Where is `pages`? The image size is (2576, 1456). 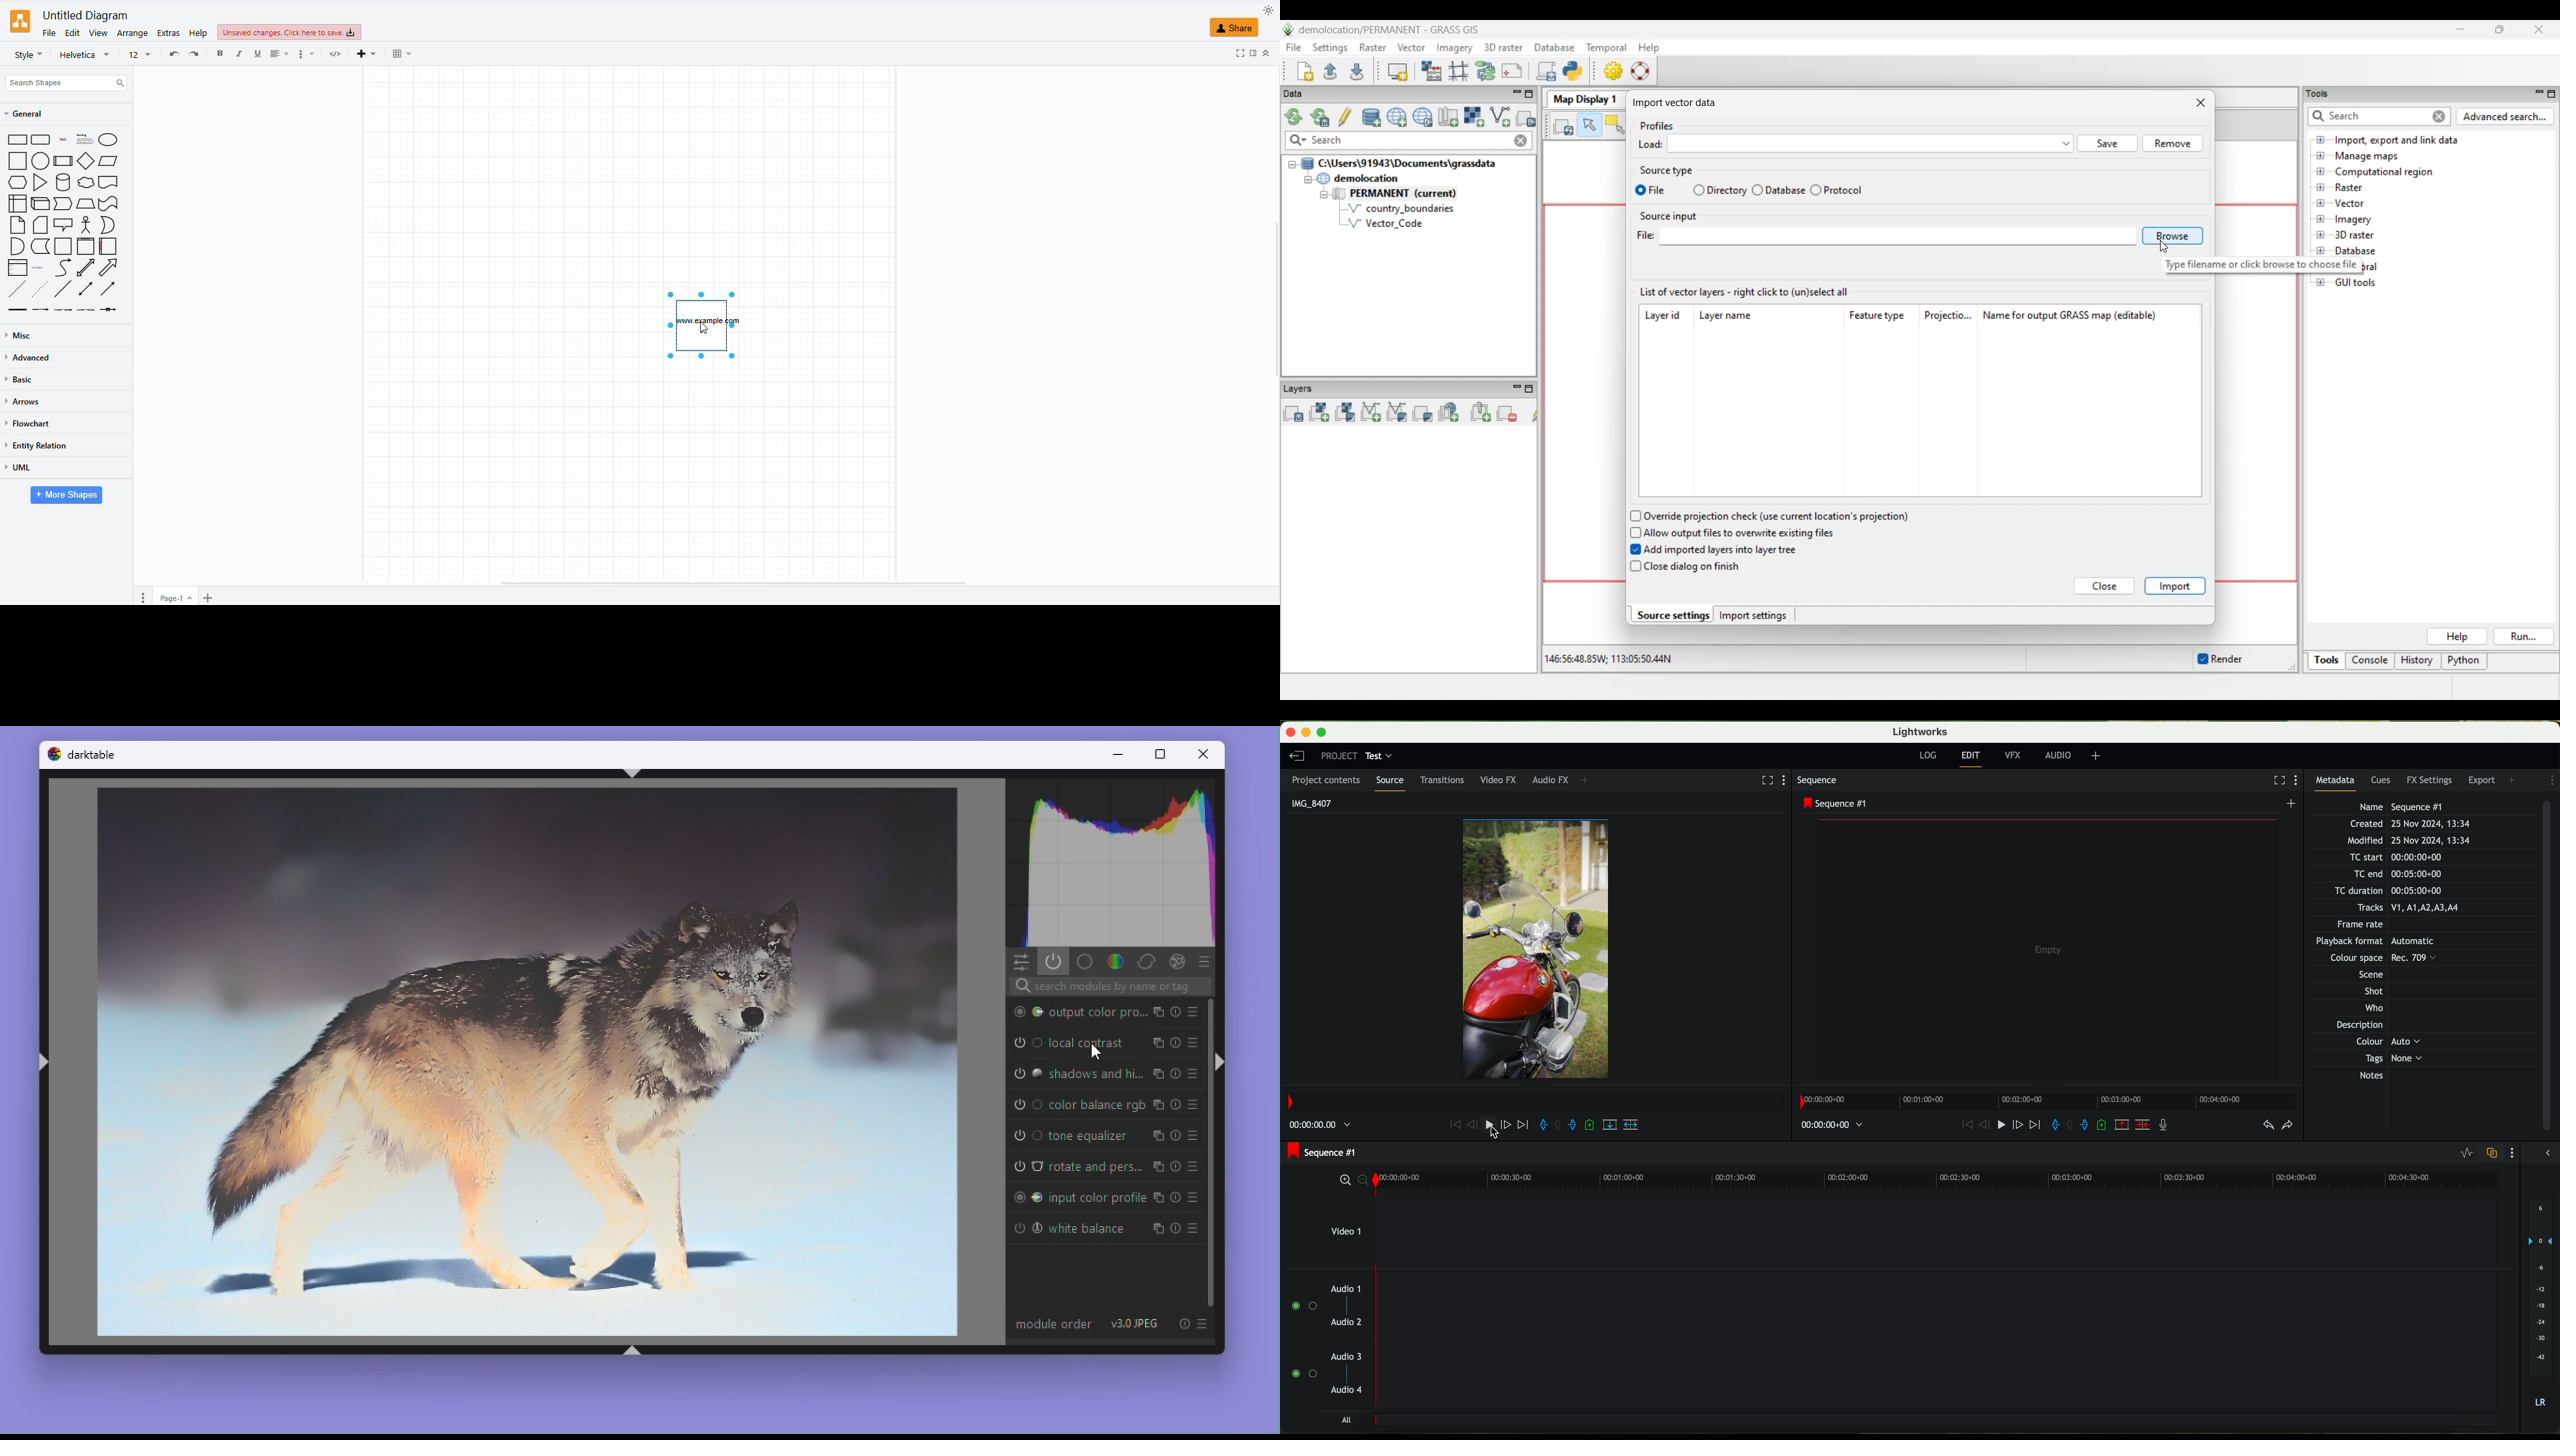 pages is located at coordinates (145, 597).